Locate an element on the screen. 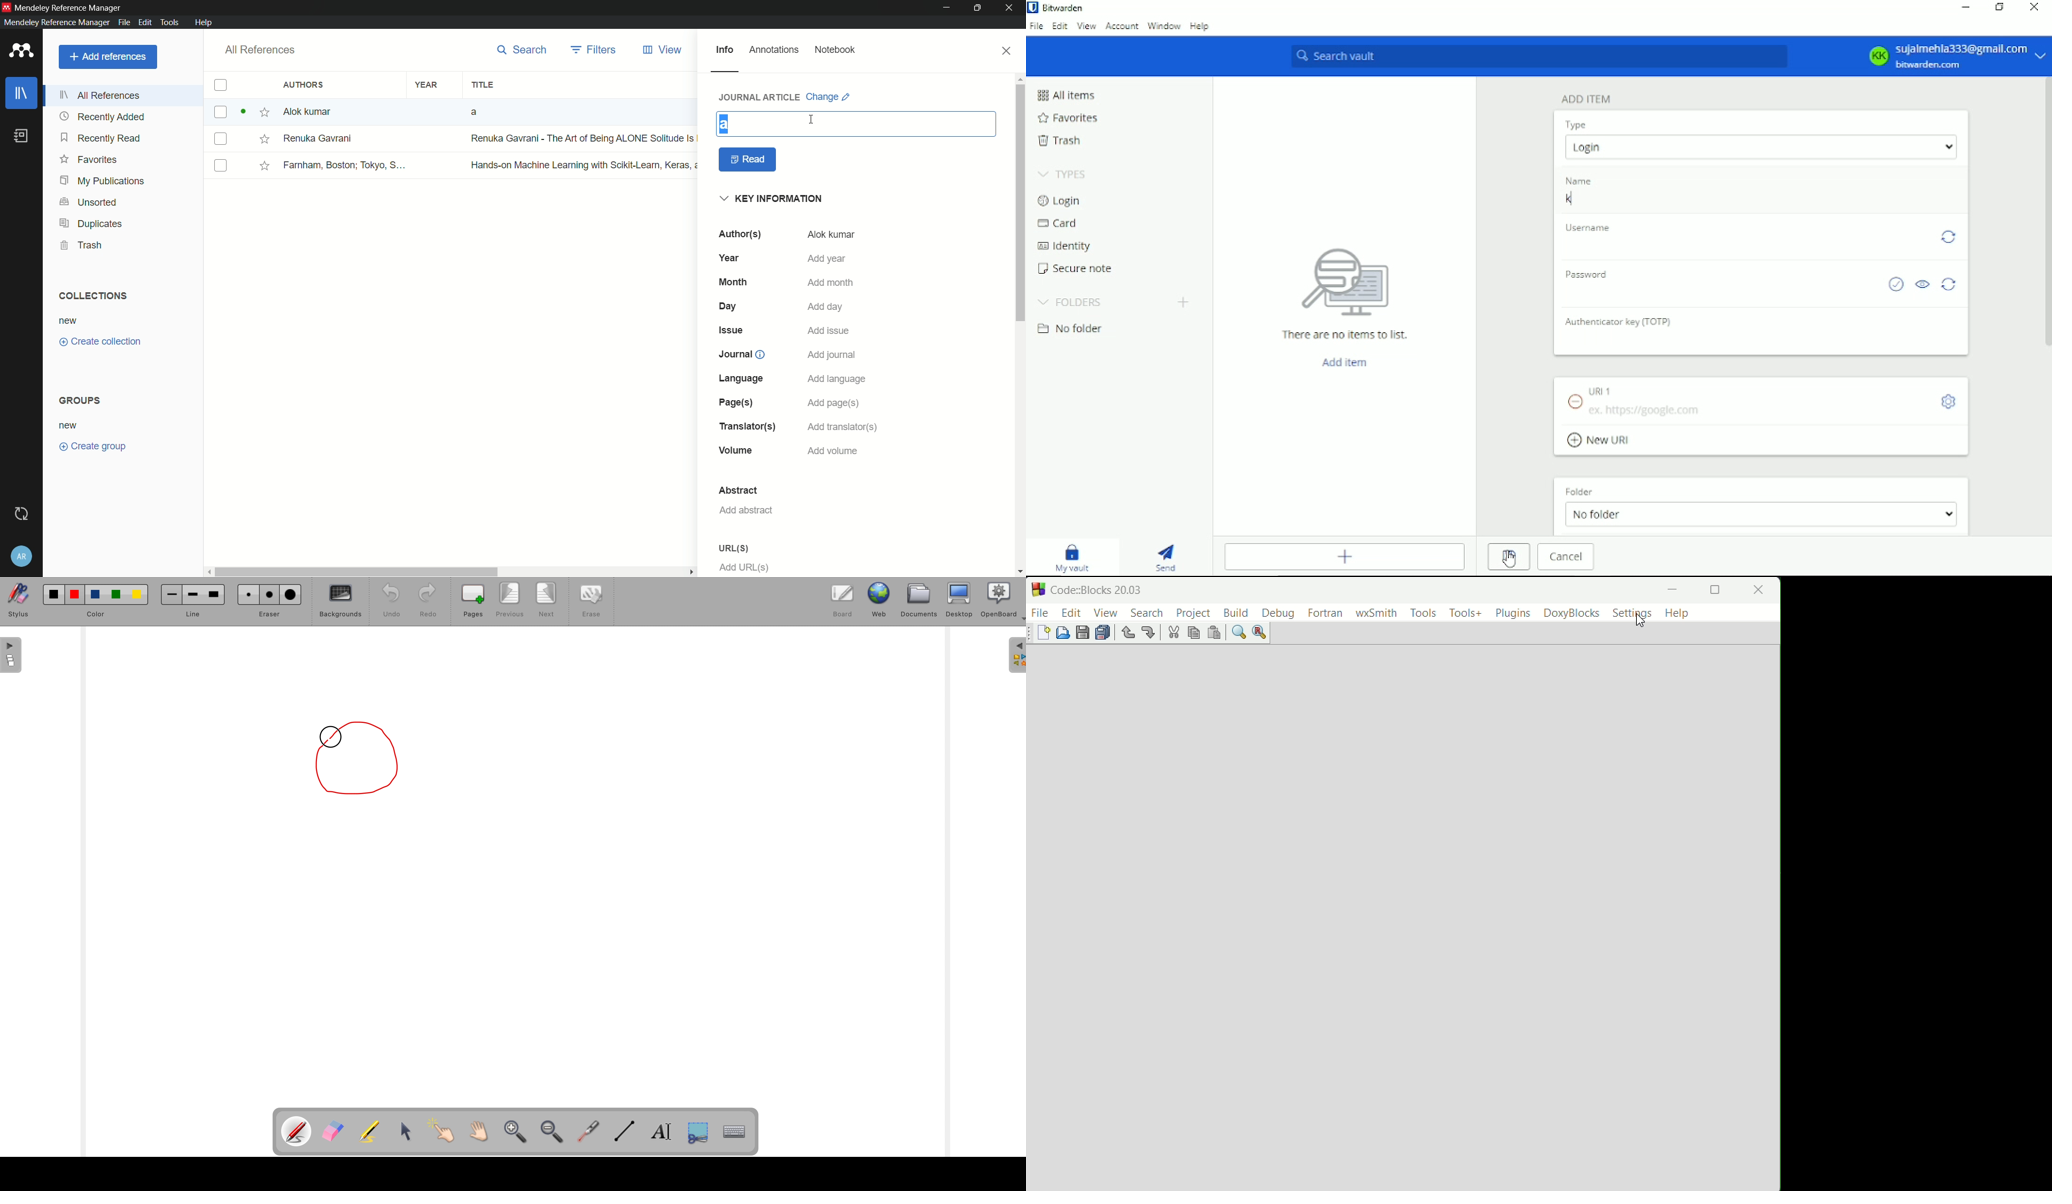  add issue is located at coordinates (829, 332).